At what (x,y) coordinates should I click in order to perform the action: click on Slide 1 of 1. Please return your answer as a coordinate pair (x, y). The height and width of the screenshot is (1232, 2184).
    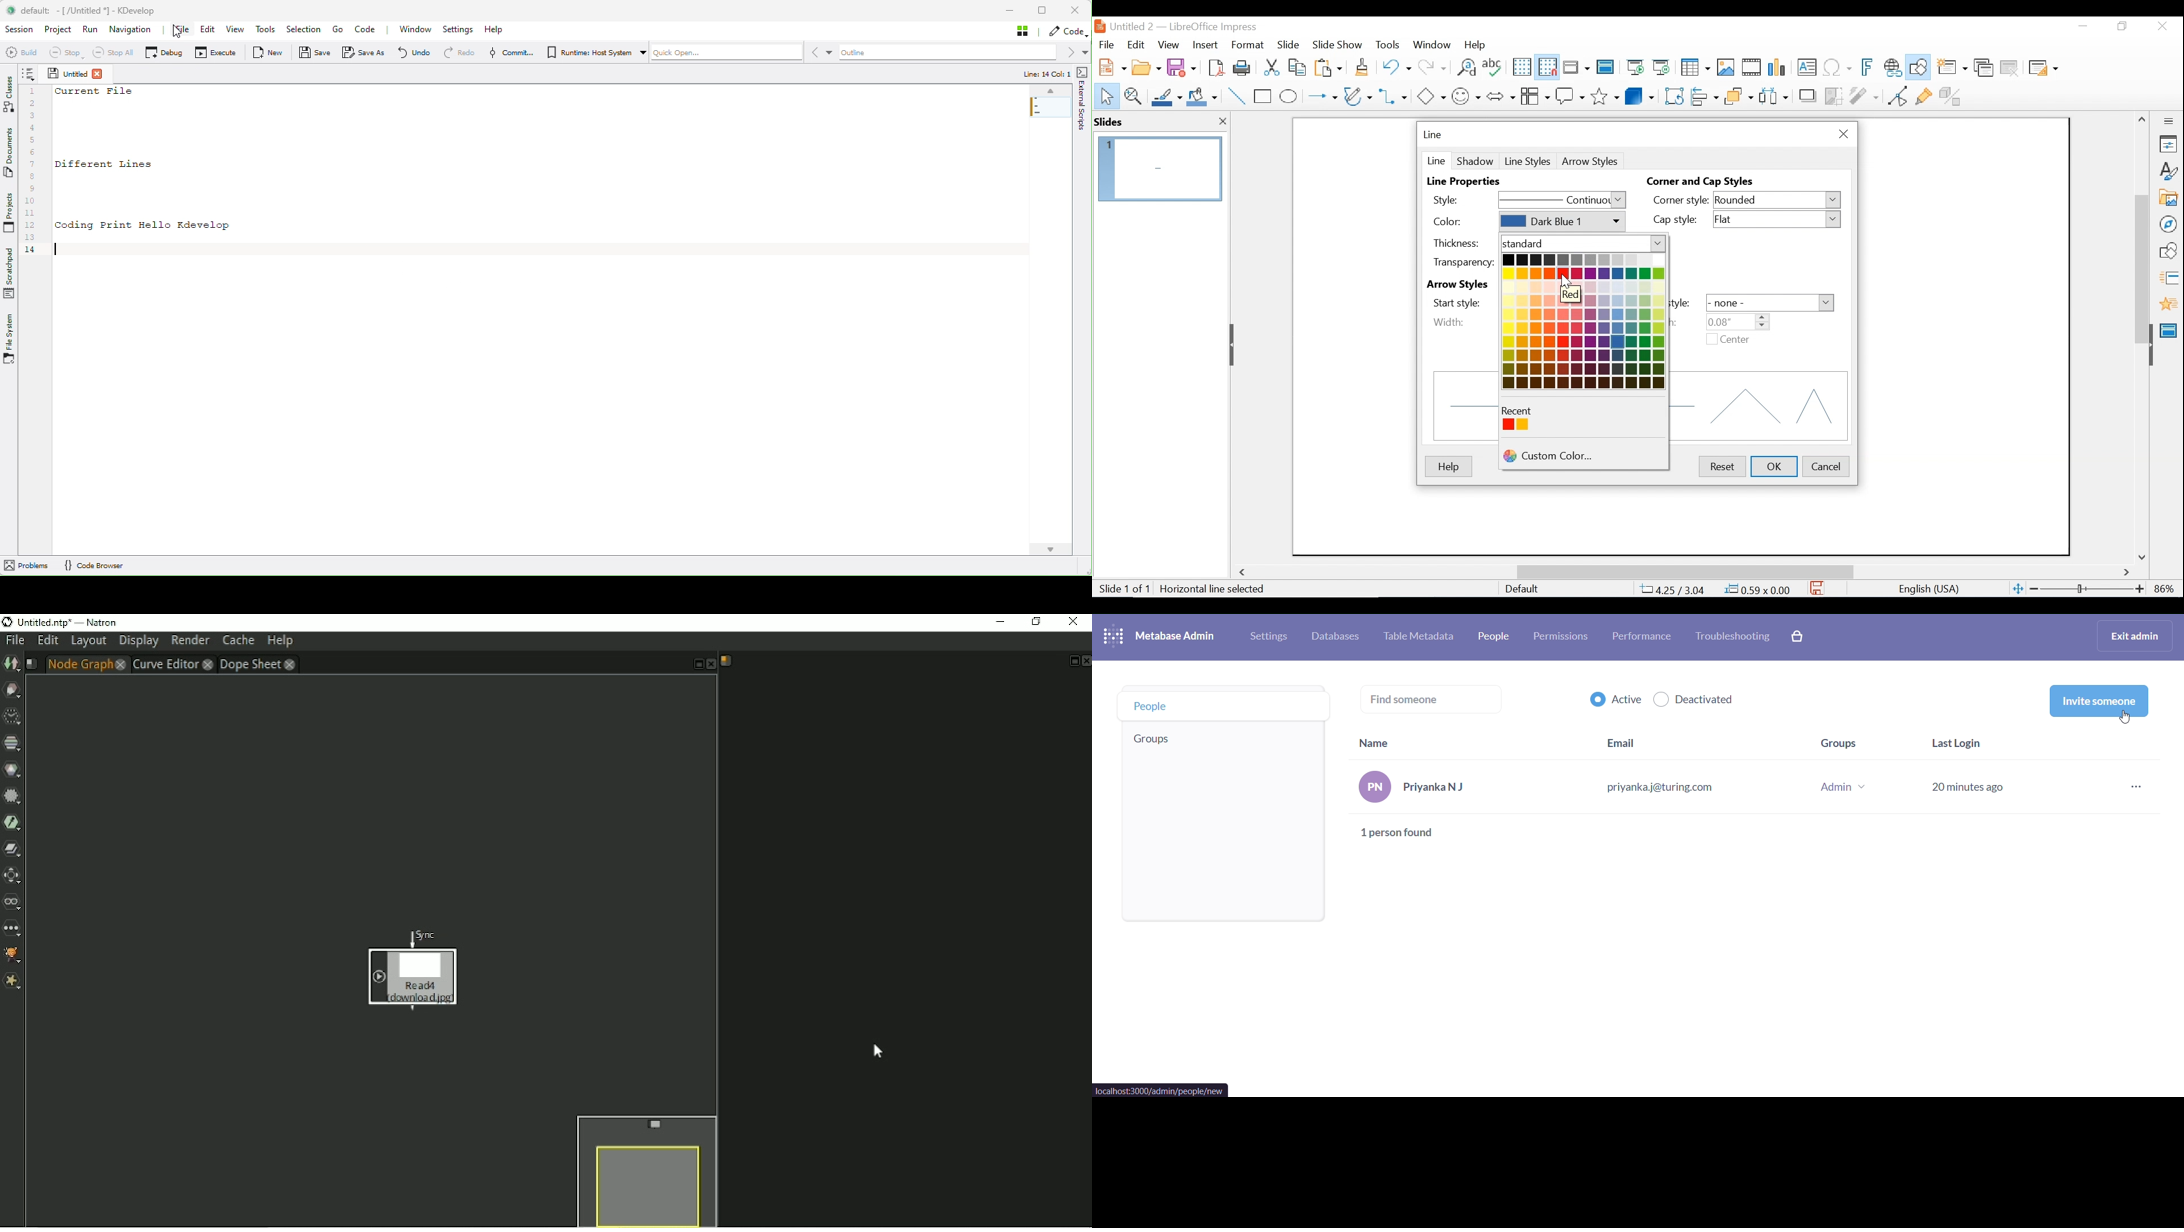
    Looking at the image, I should click on (1124, 590).